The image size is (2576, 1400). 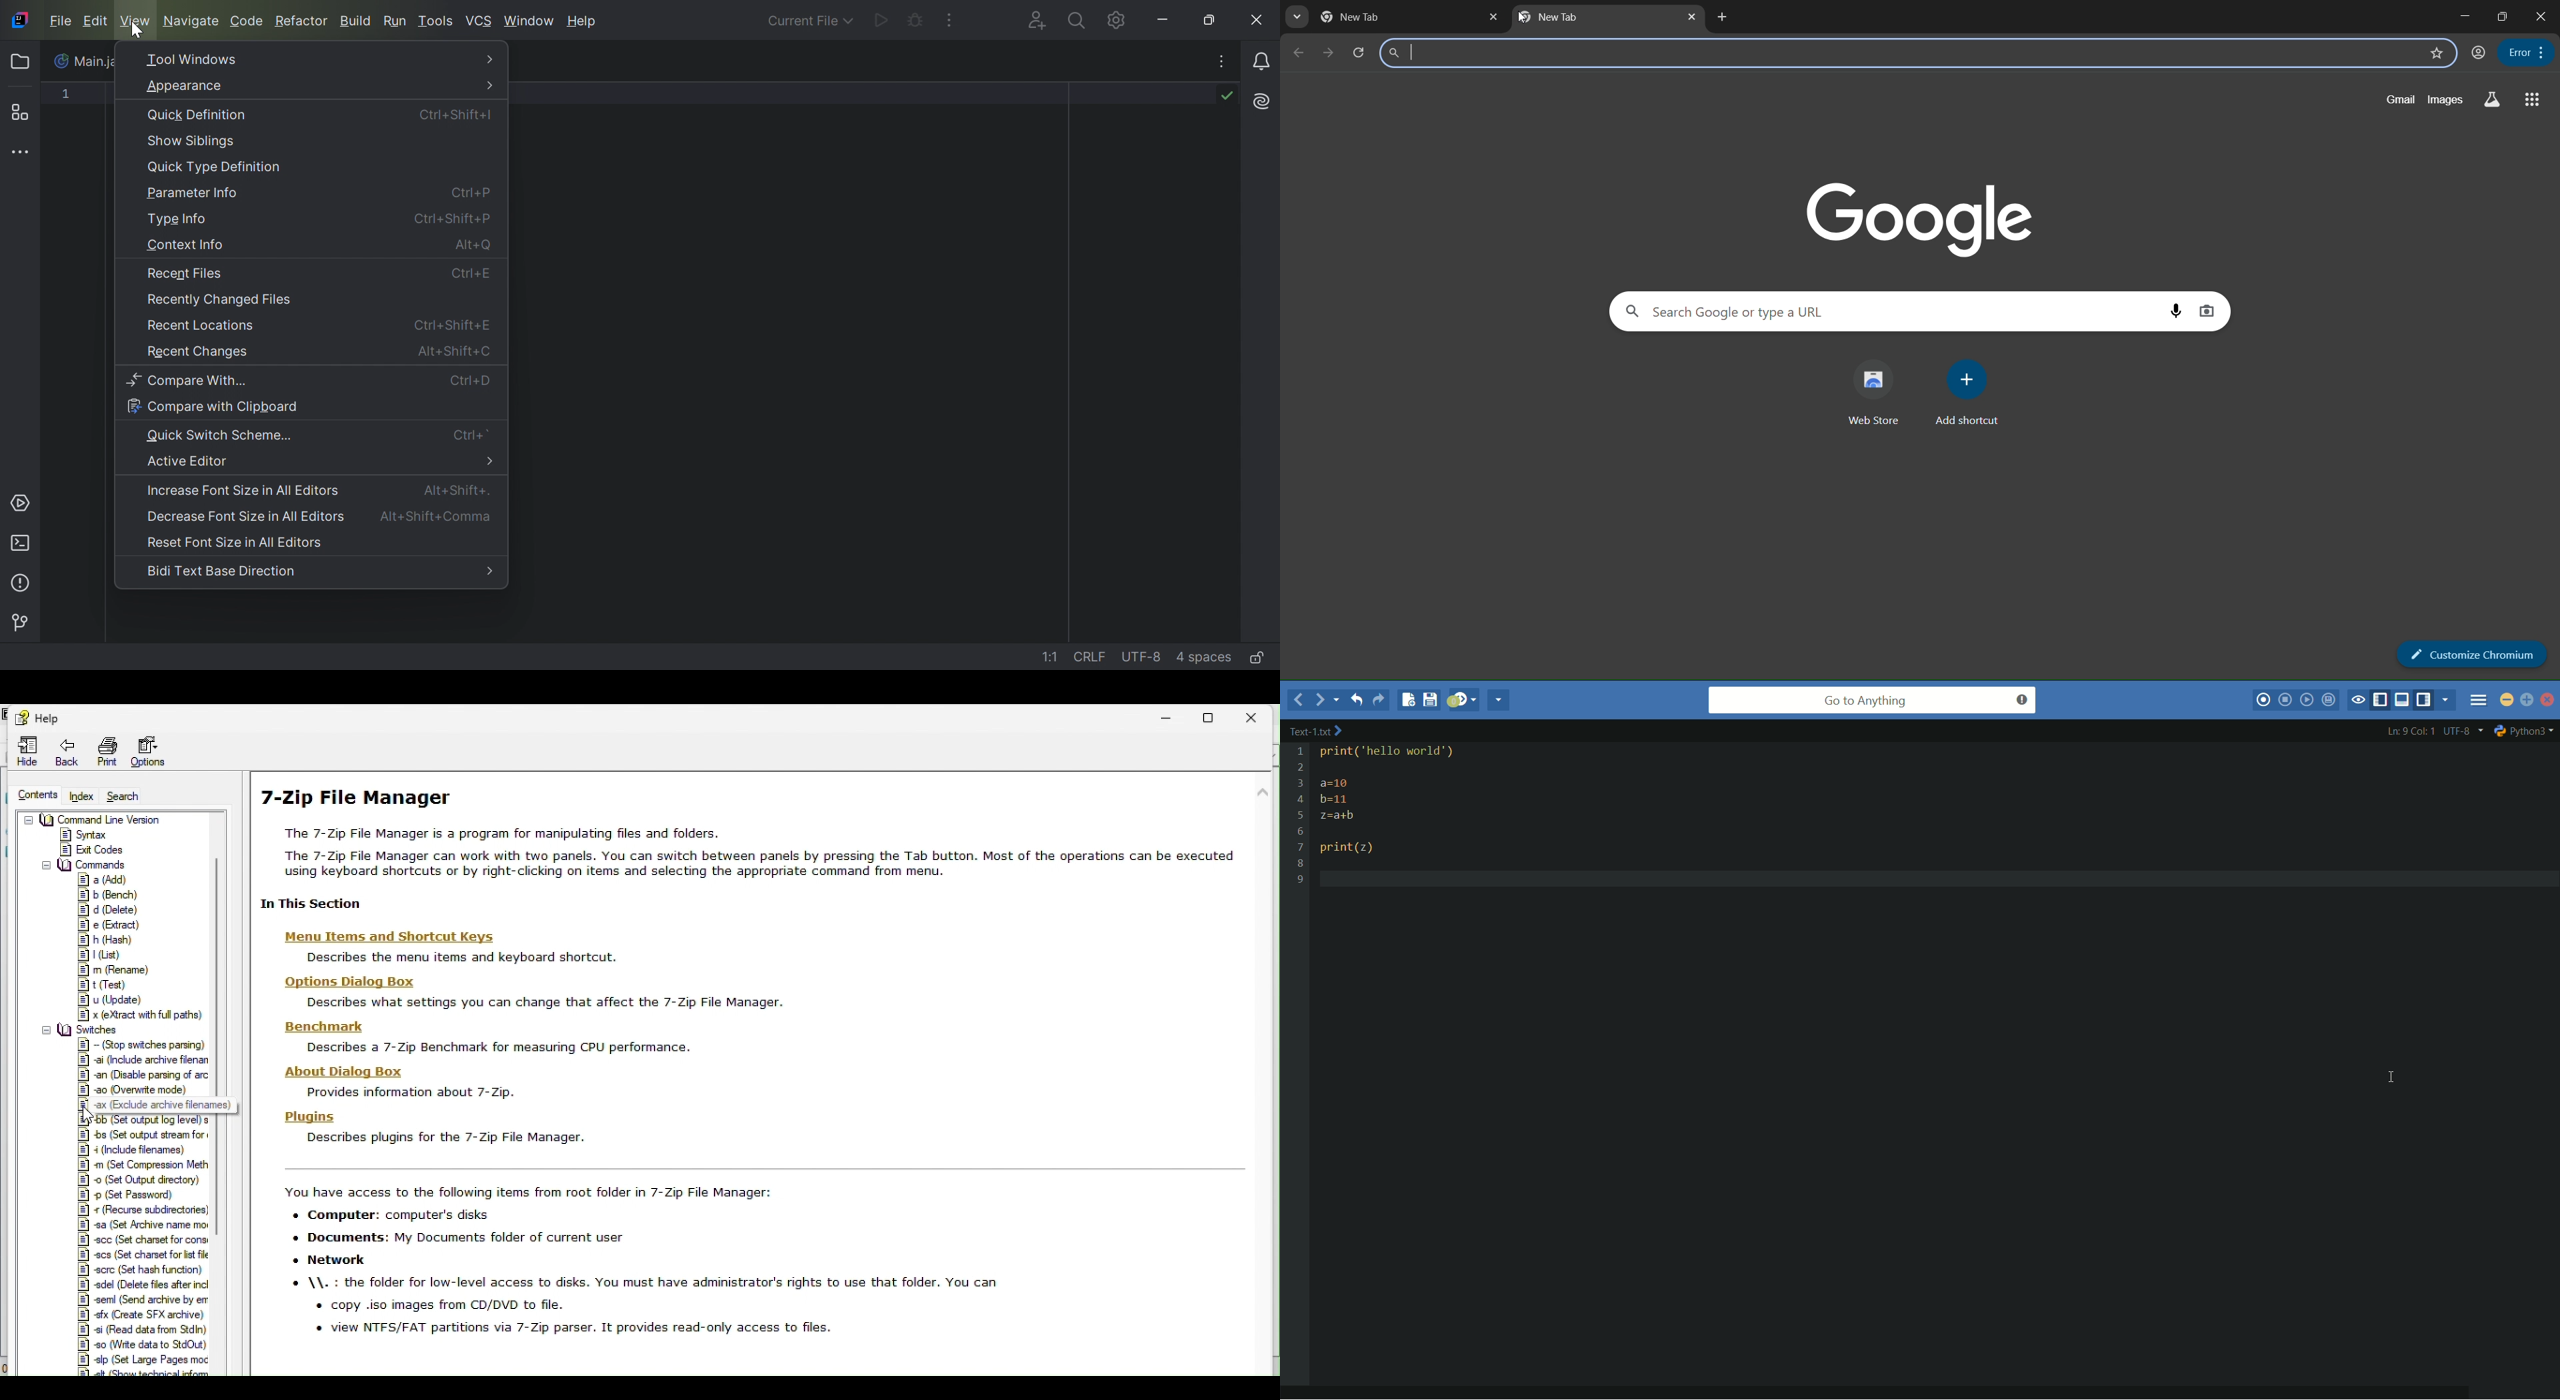 I want to click on Reset Font Size in All Editors, so click(x=237, y=543).